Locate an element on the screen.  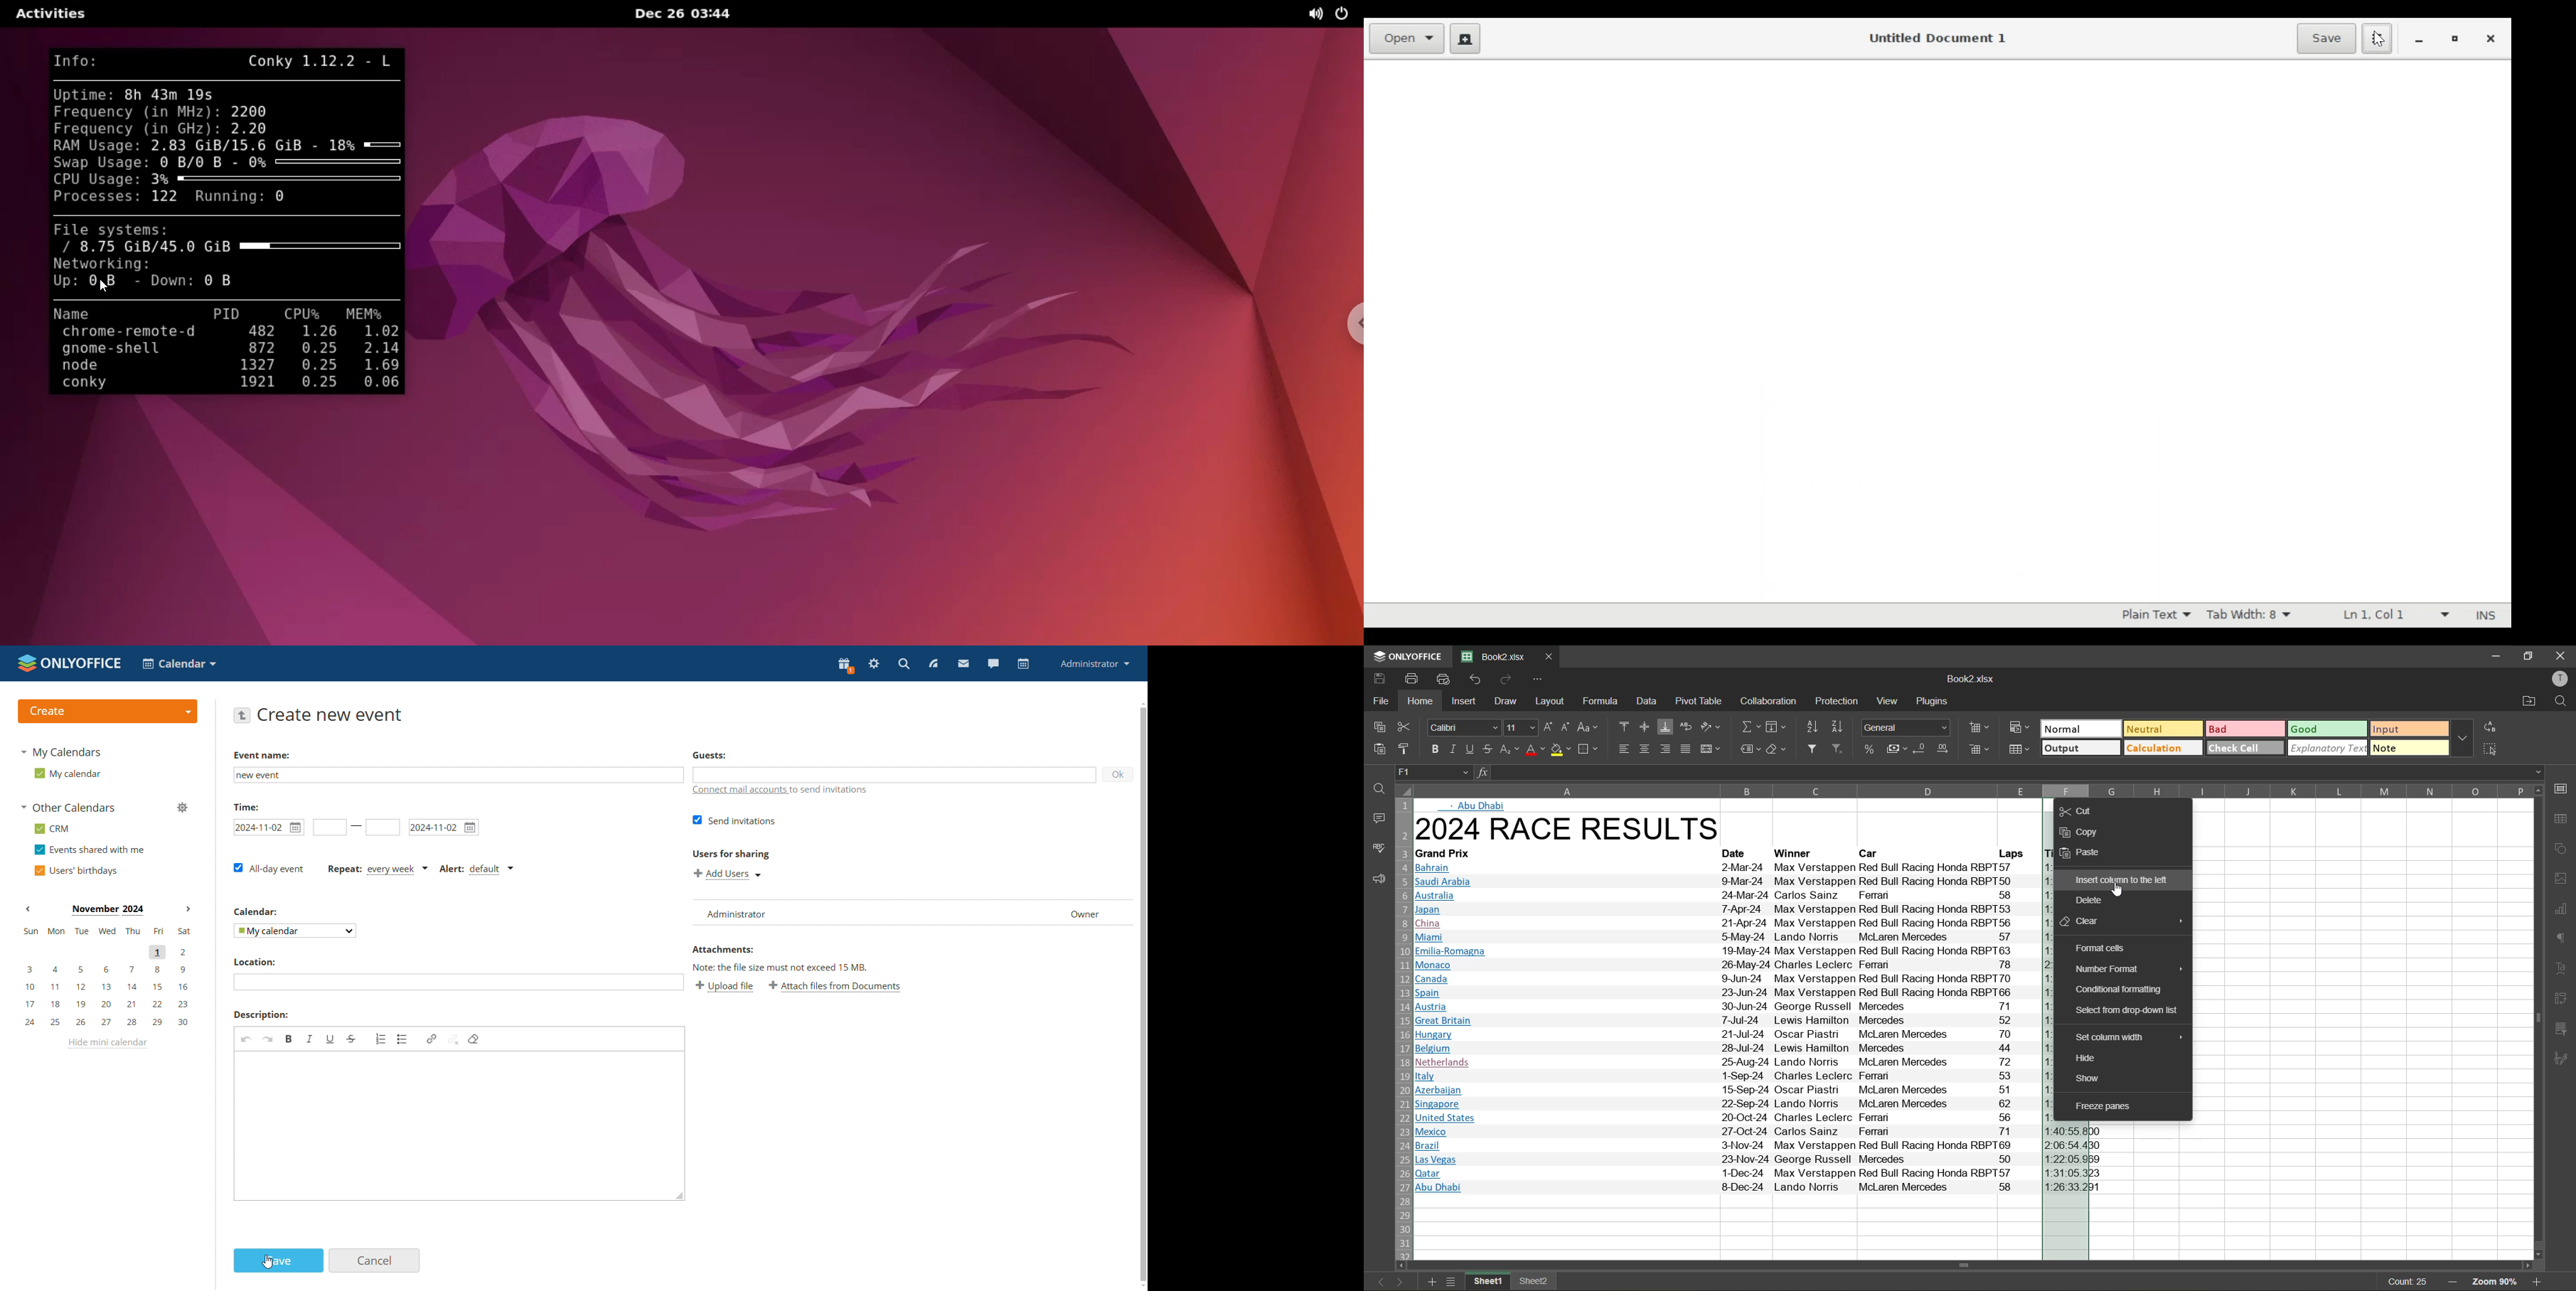
slicer is located at coordinates (2565, 1031).